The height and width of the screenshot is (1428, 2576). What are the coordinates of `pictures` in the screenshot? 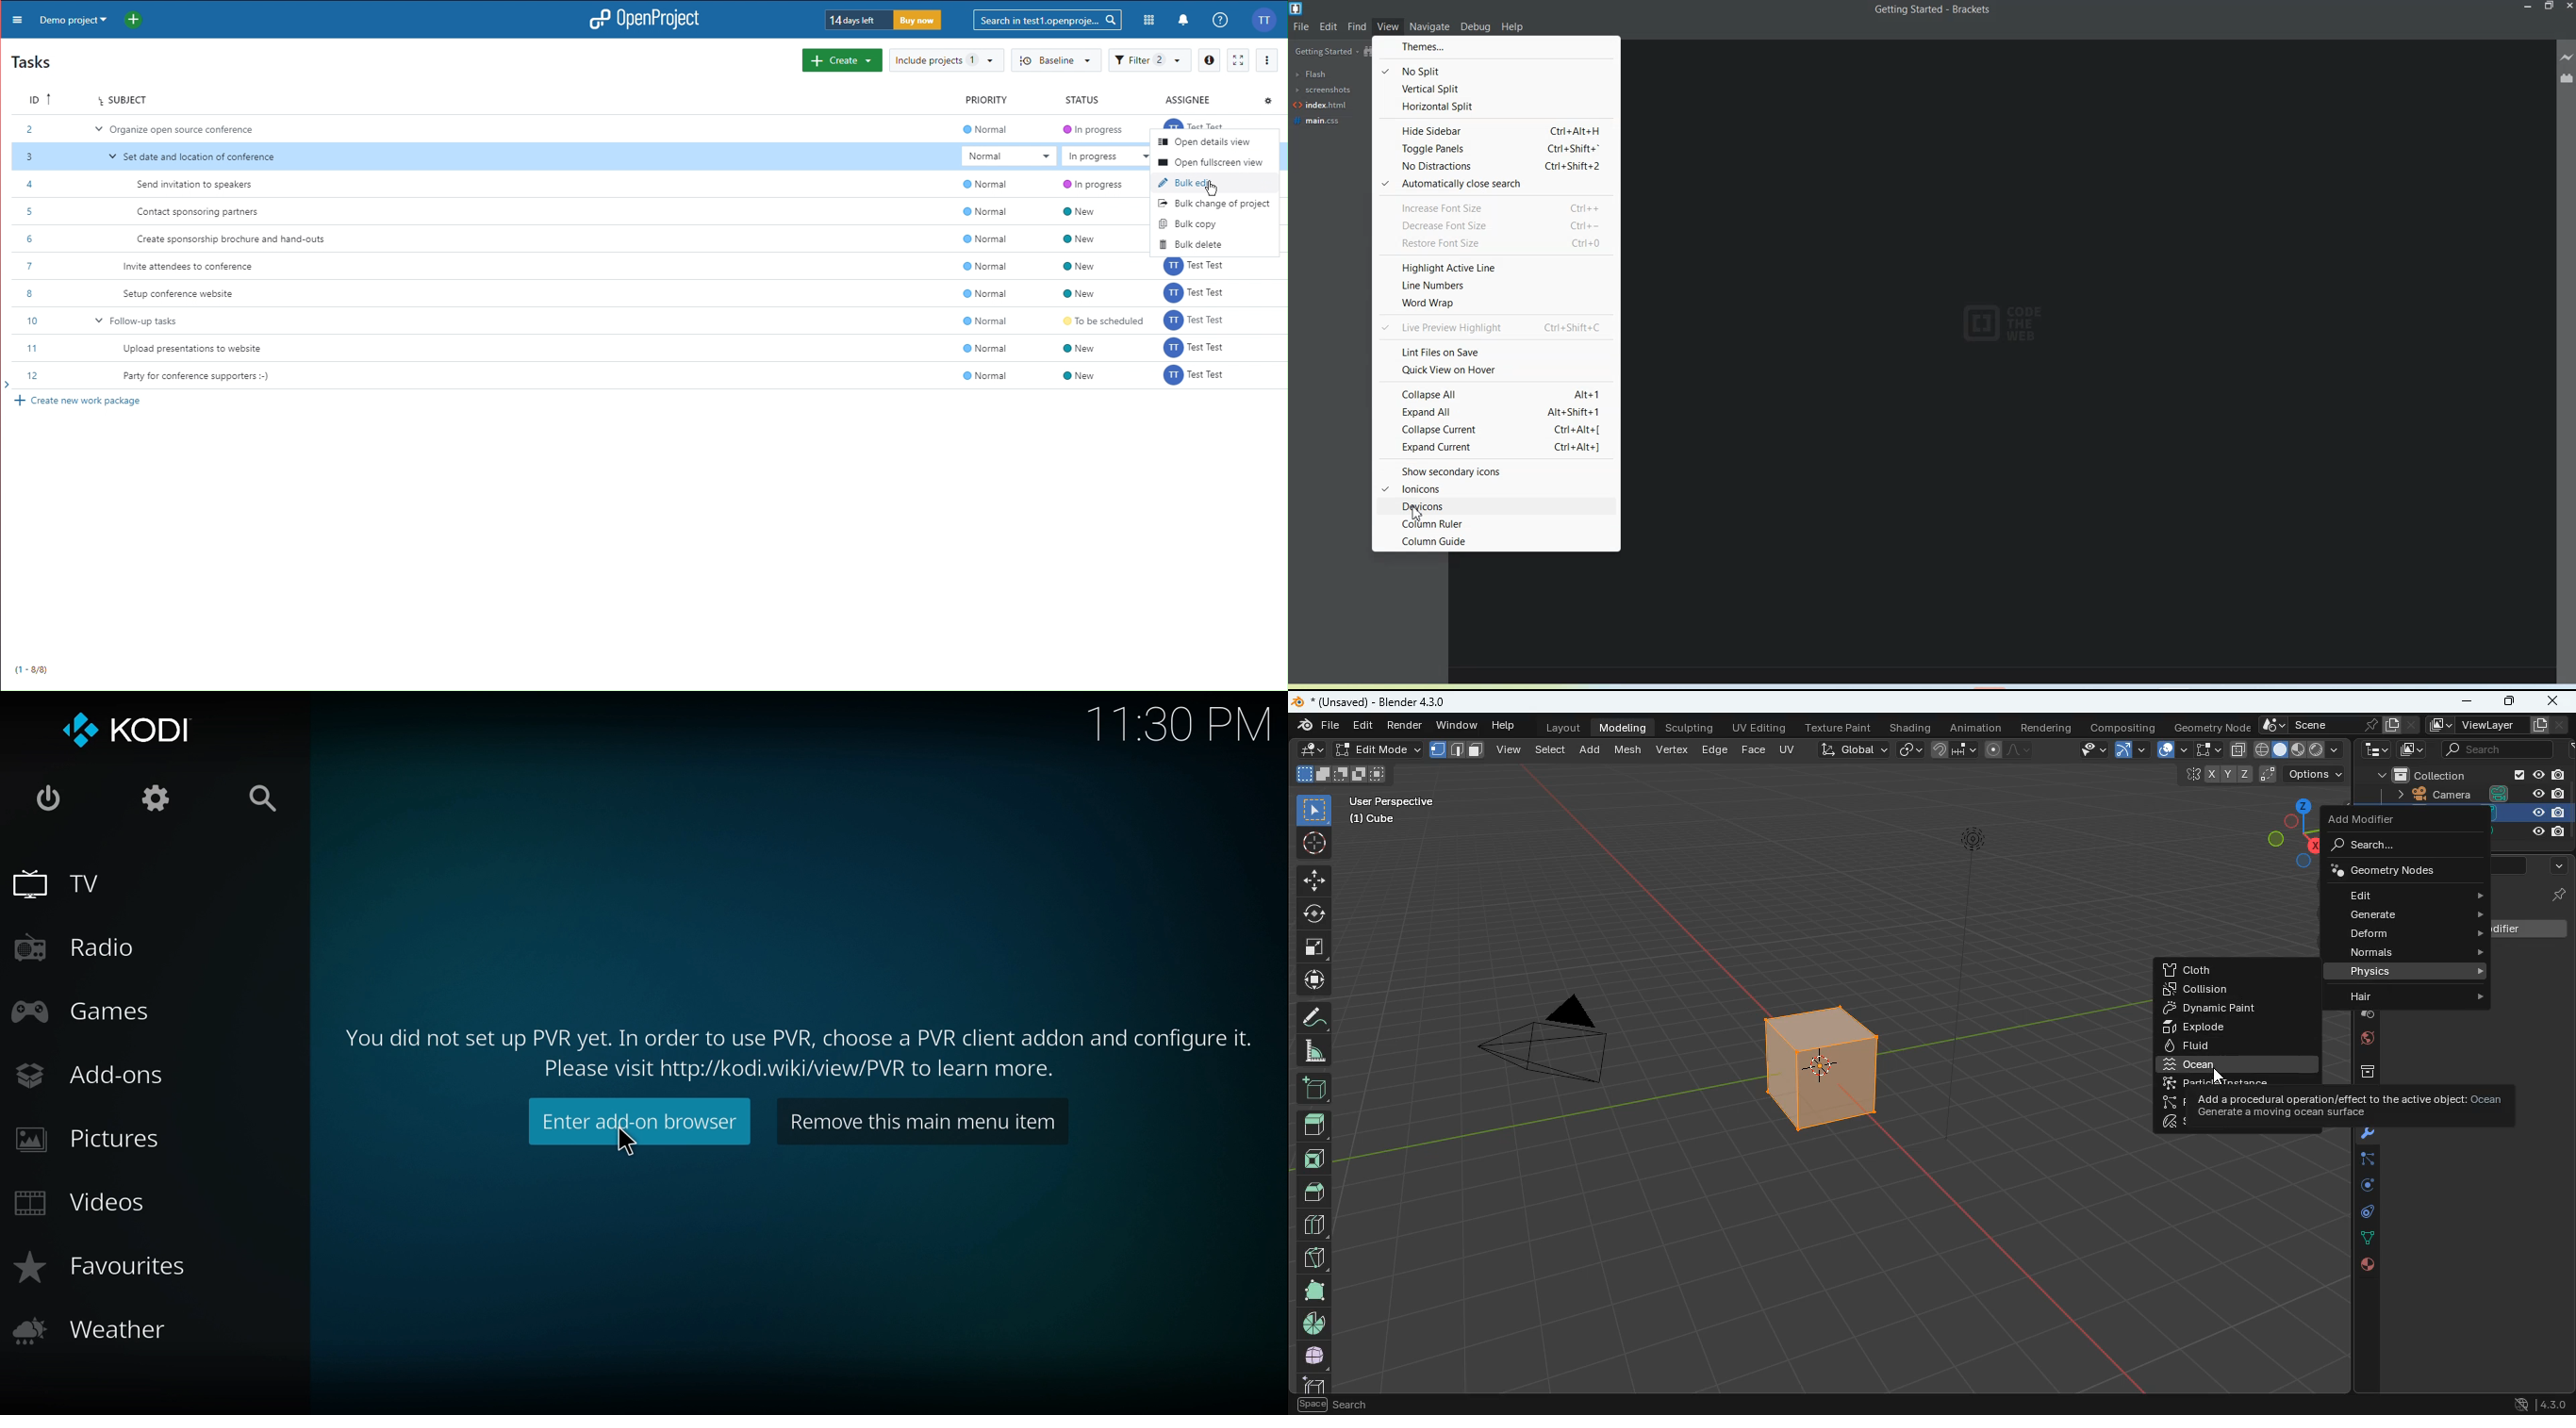 It's located at (92, 1146).